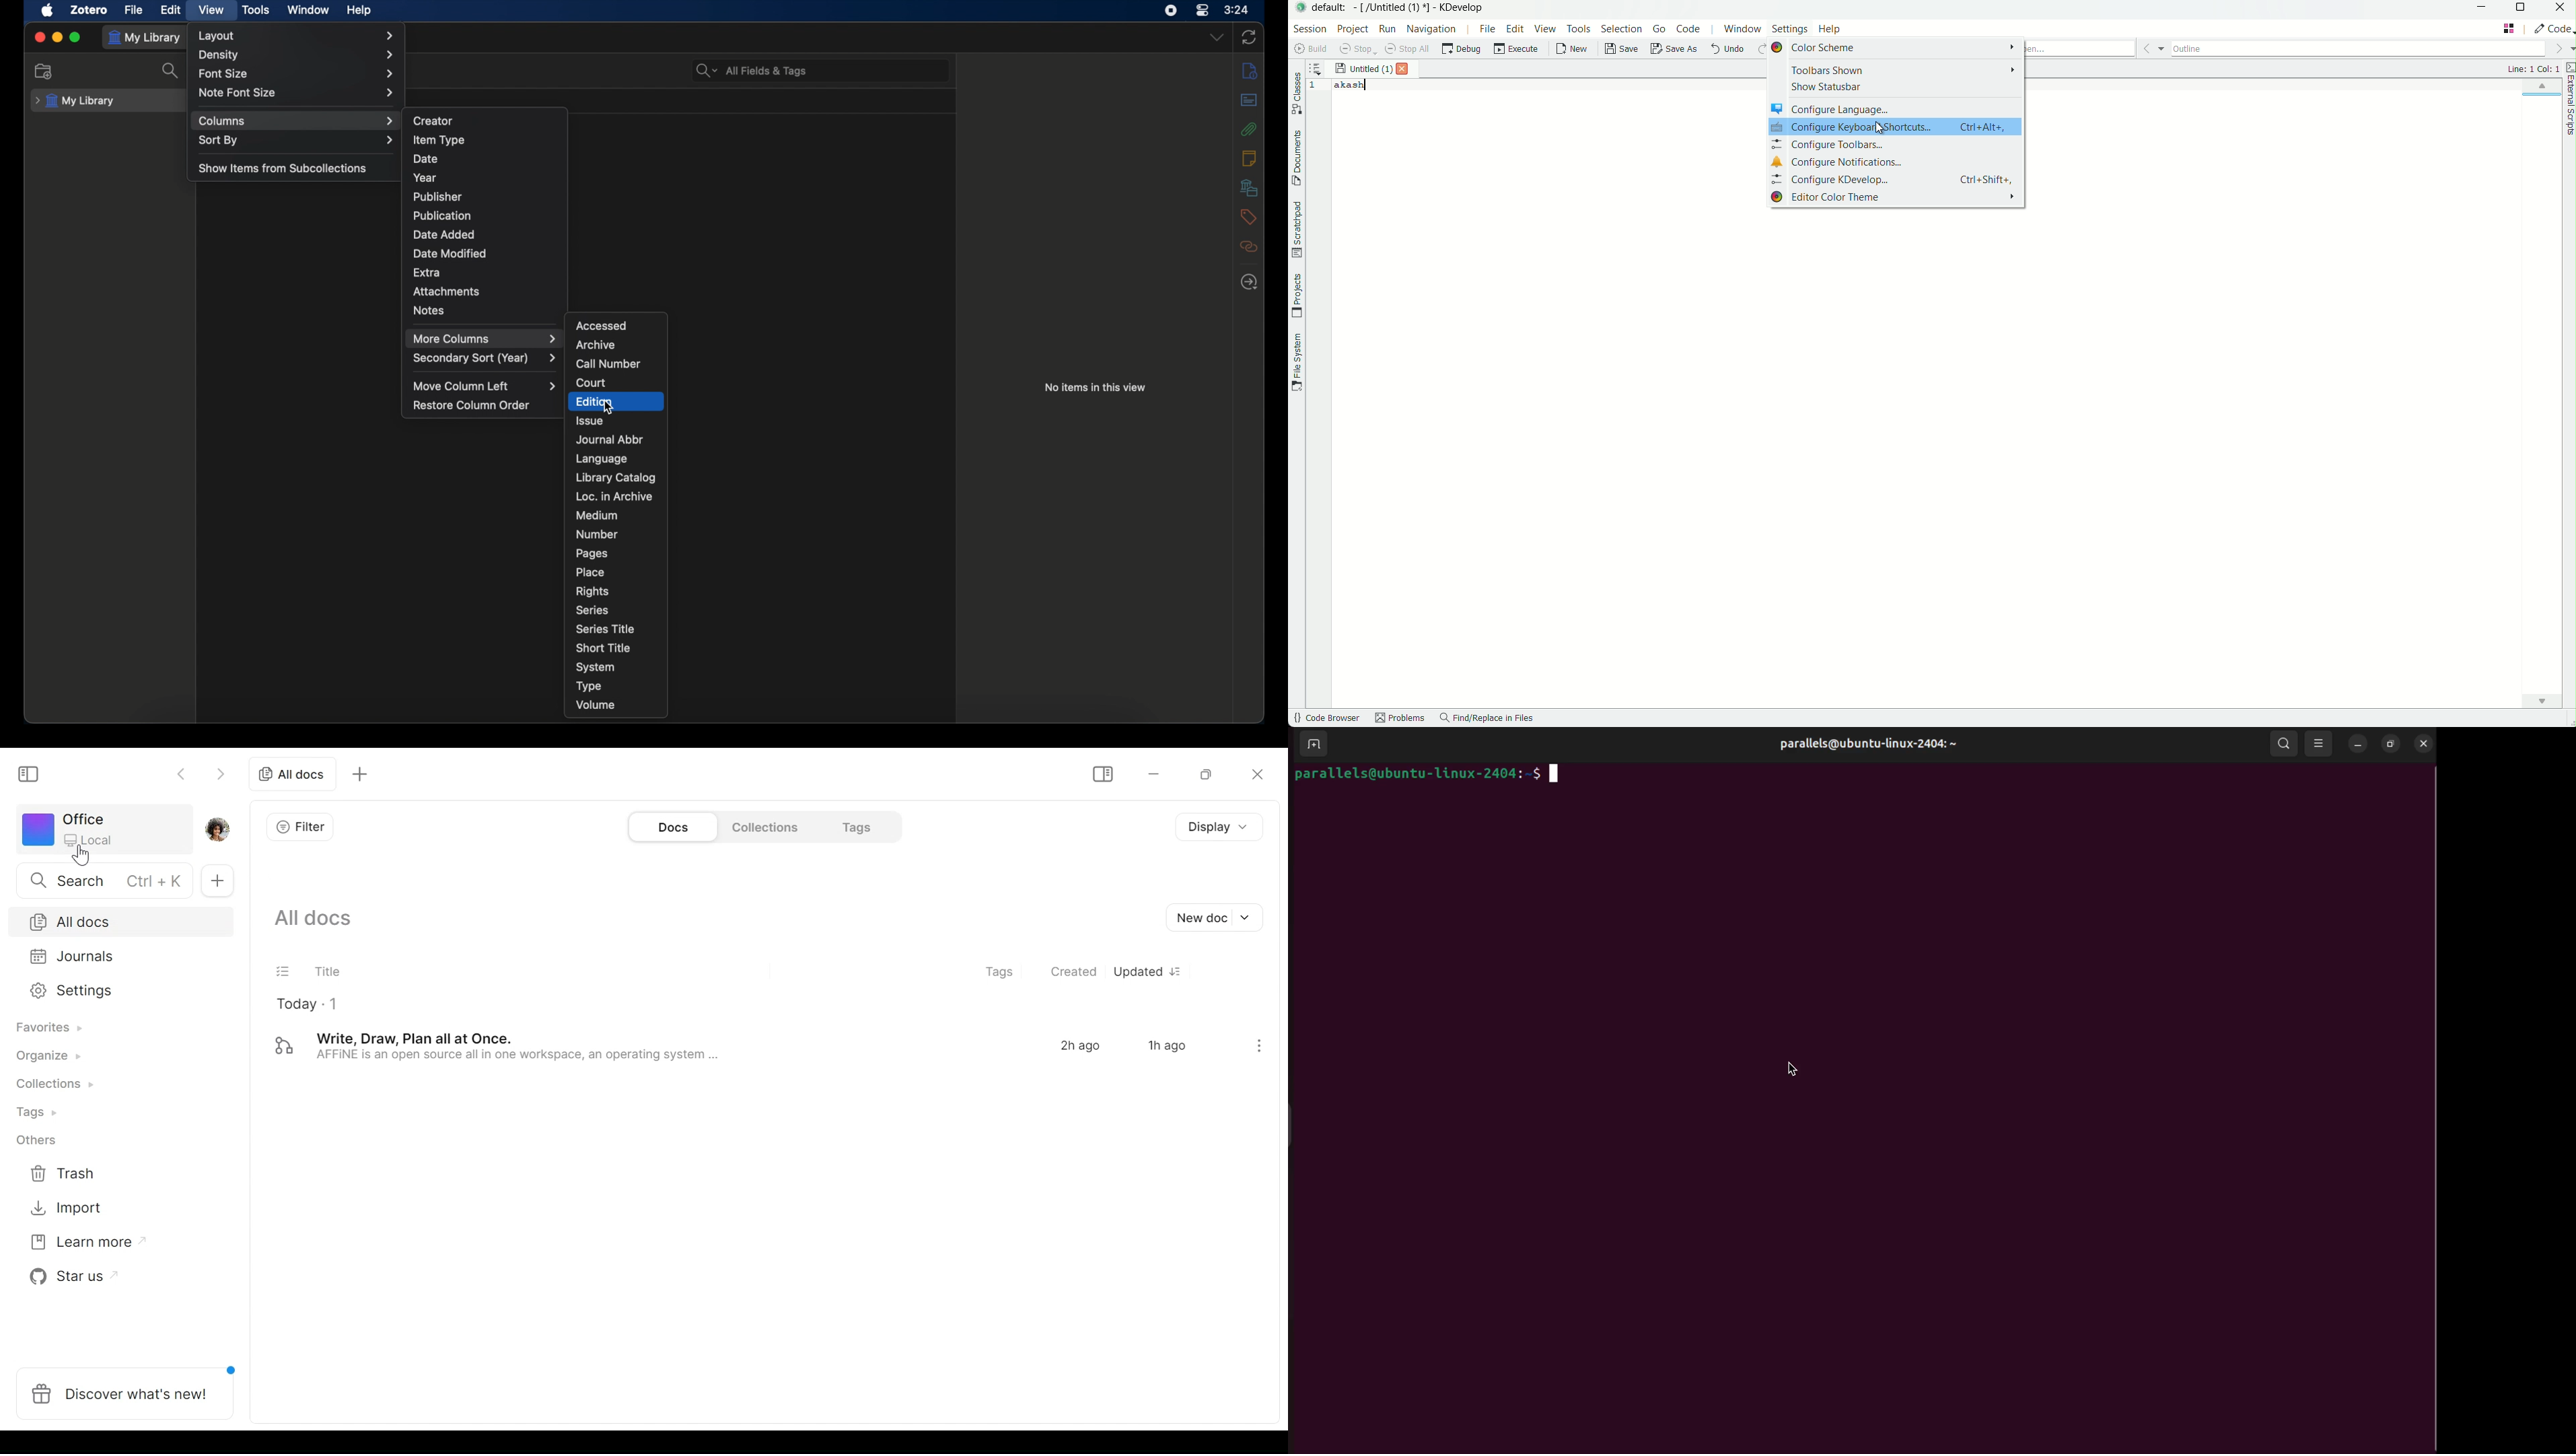  What do you see at coordinates (614, 496) in the screenshot?
I see `loc. in archive` at bounding box center [614, 496].